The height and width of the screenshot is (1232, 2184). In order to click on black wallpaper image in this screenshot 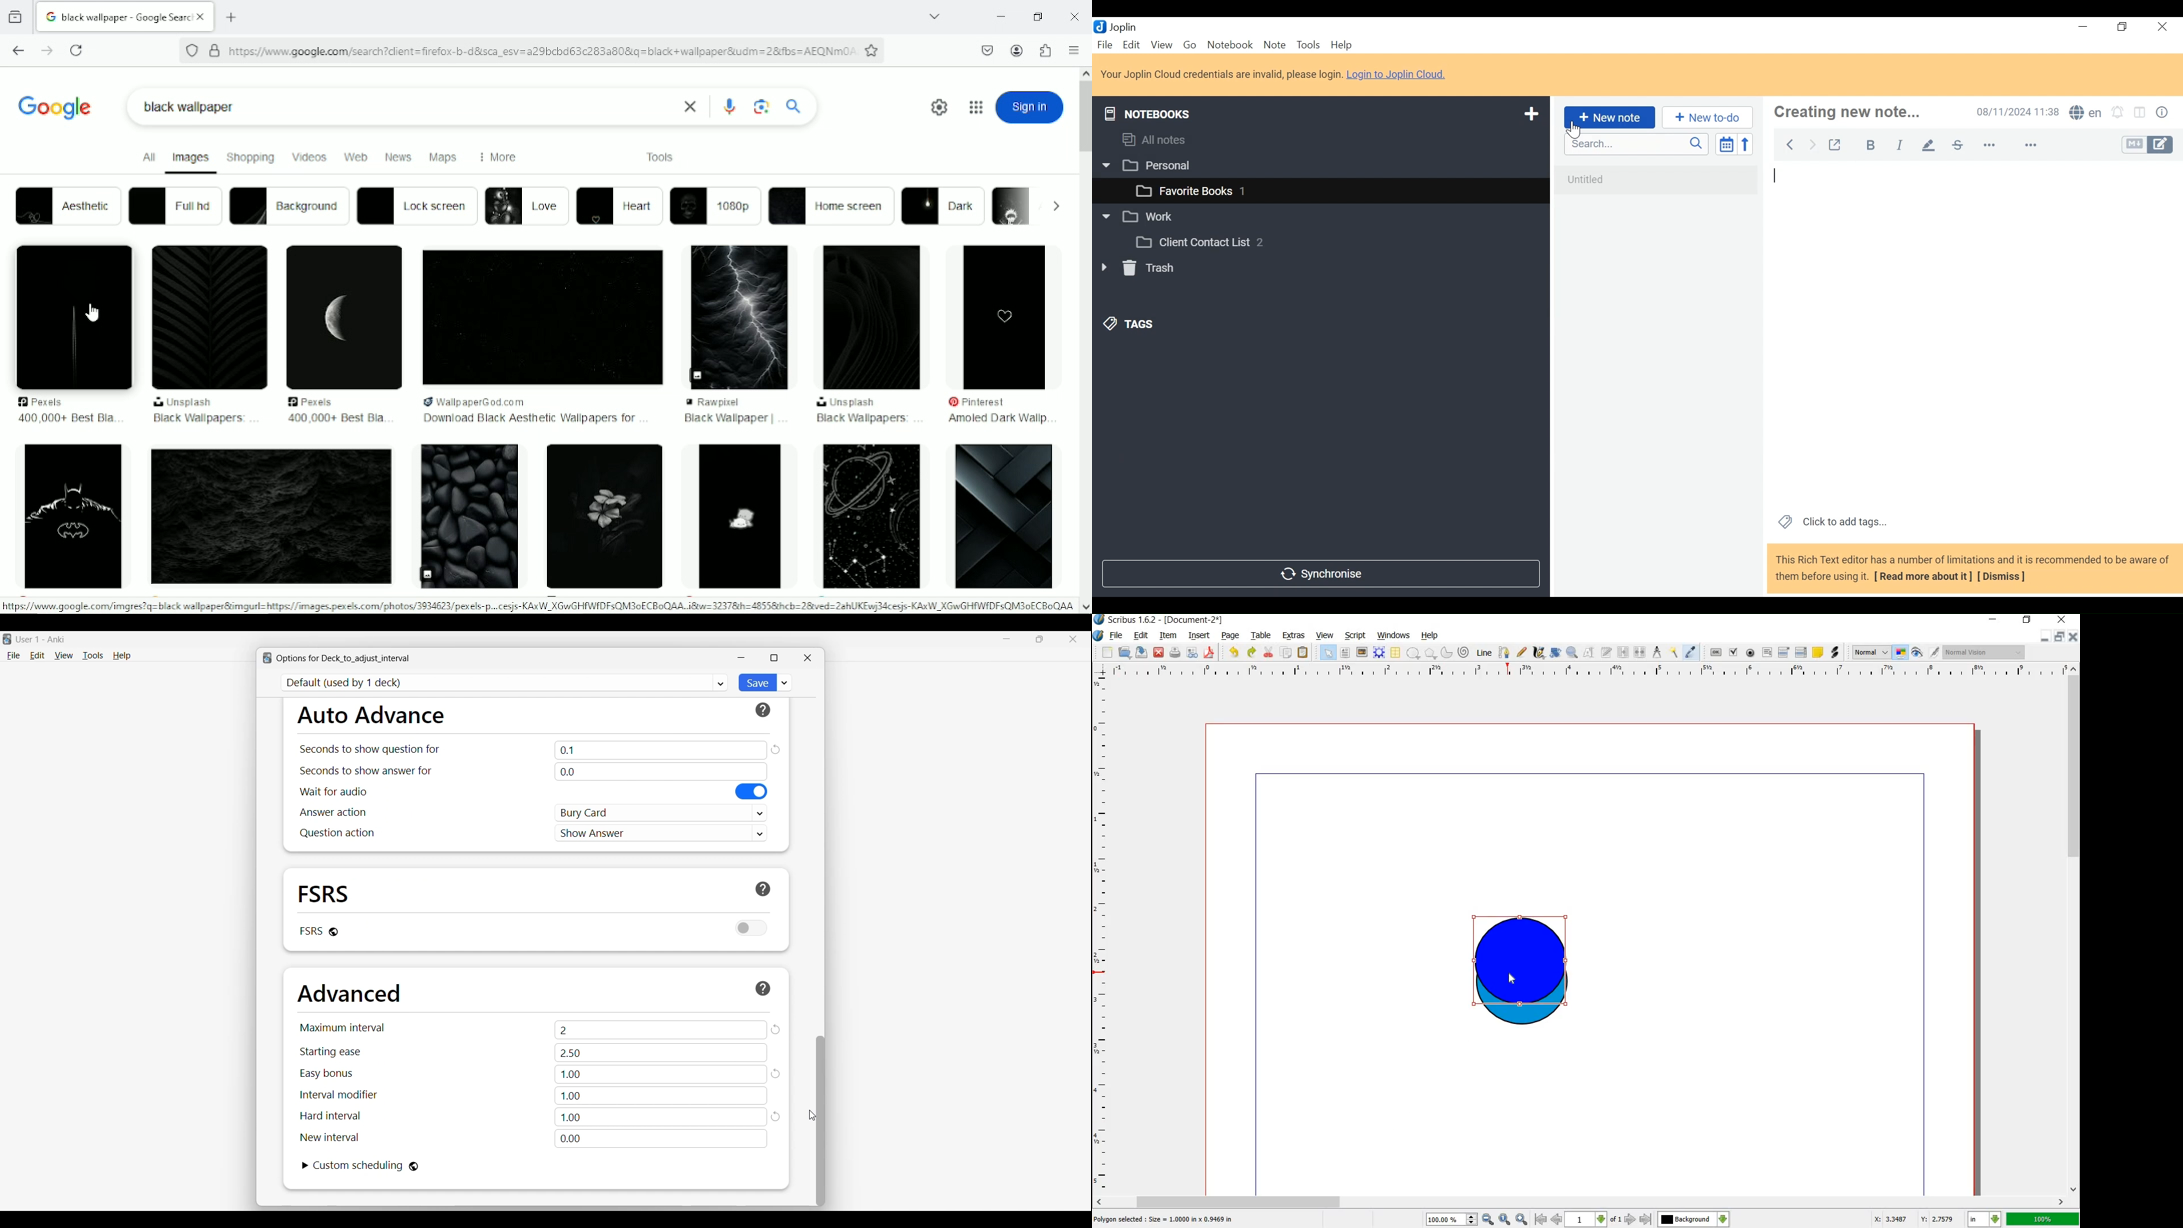, I will do `click(738, 516)`.